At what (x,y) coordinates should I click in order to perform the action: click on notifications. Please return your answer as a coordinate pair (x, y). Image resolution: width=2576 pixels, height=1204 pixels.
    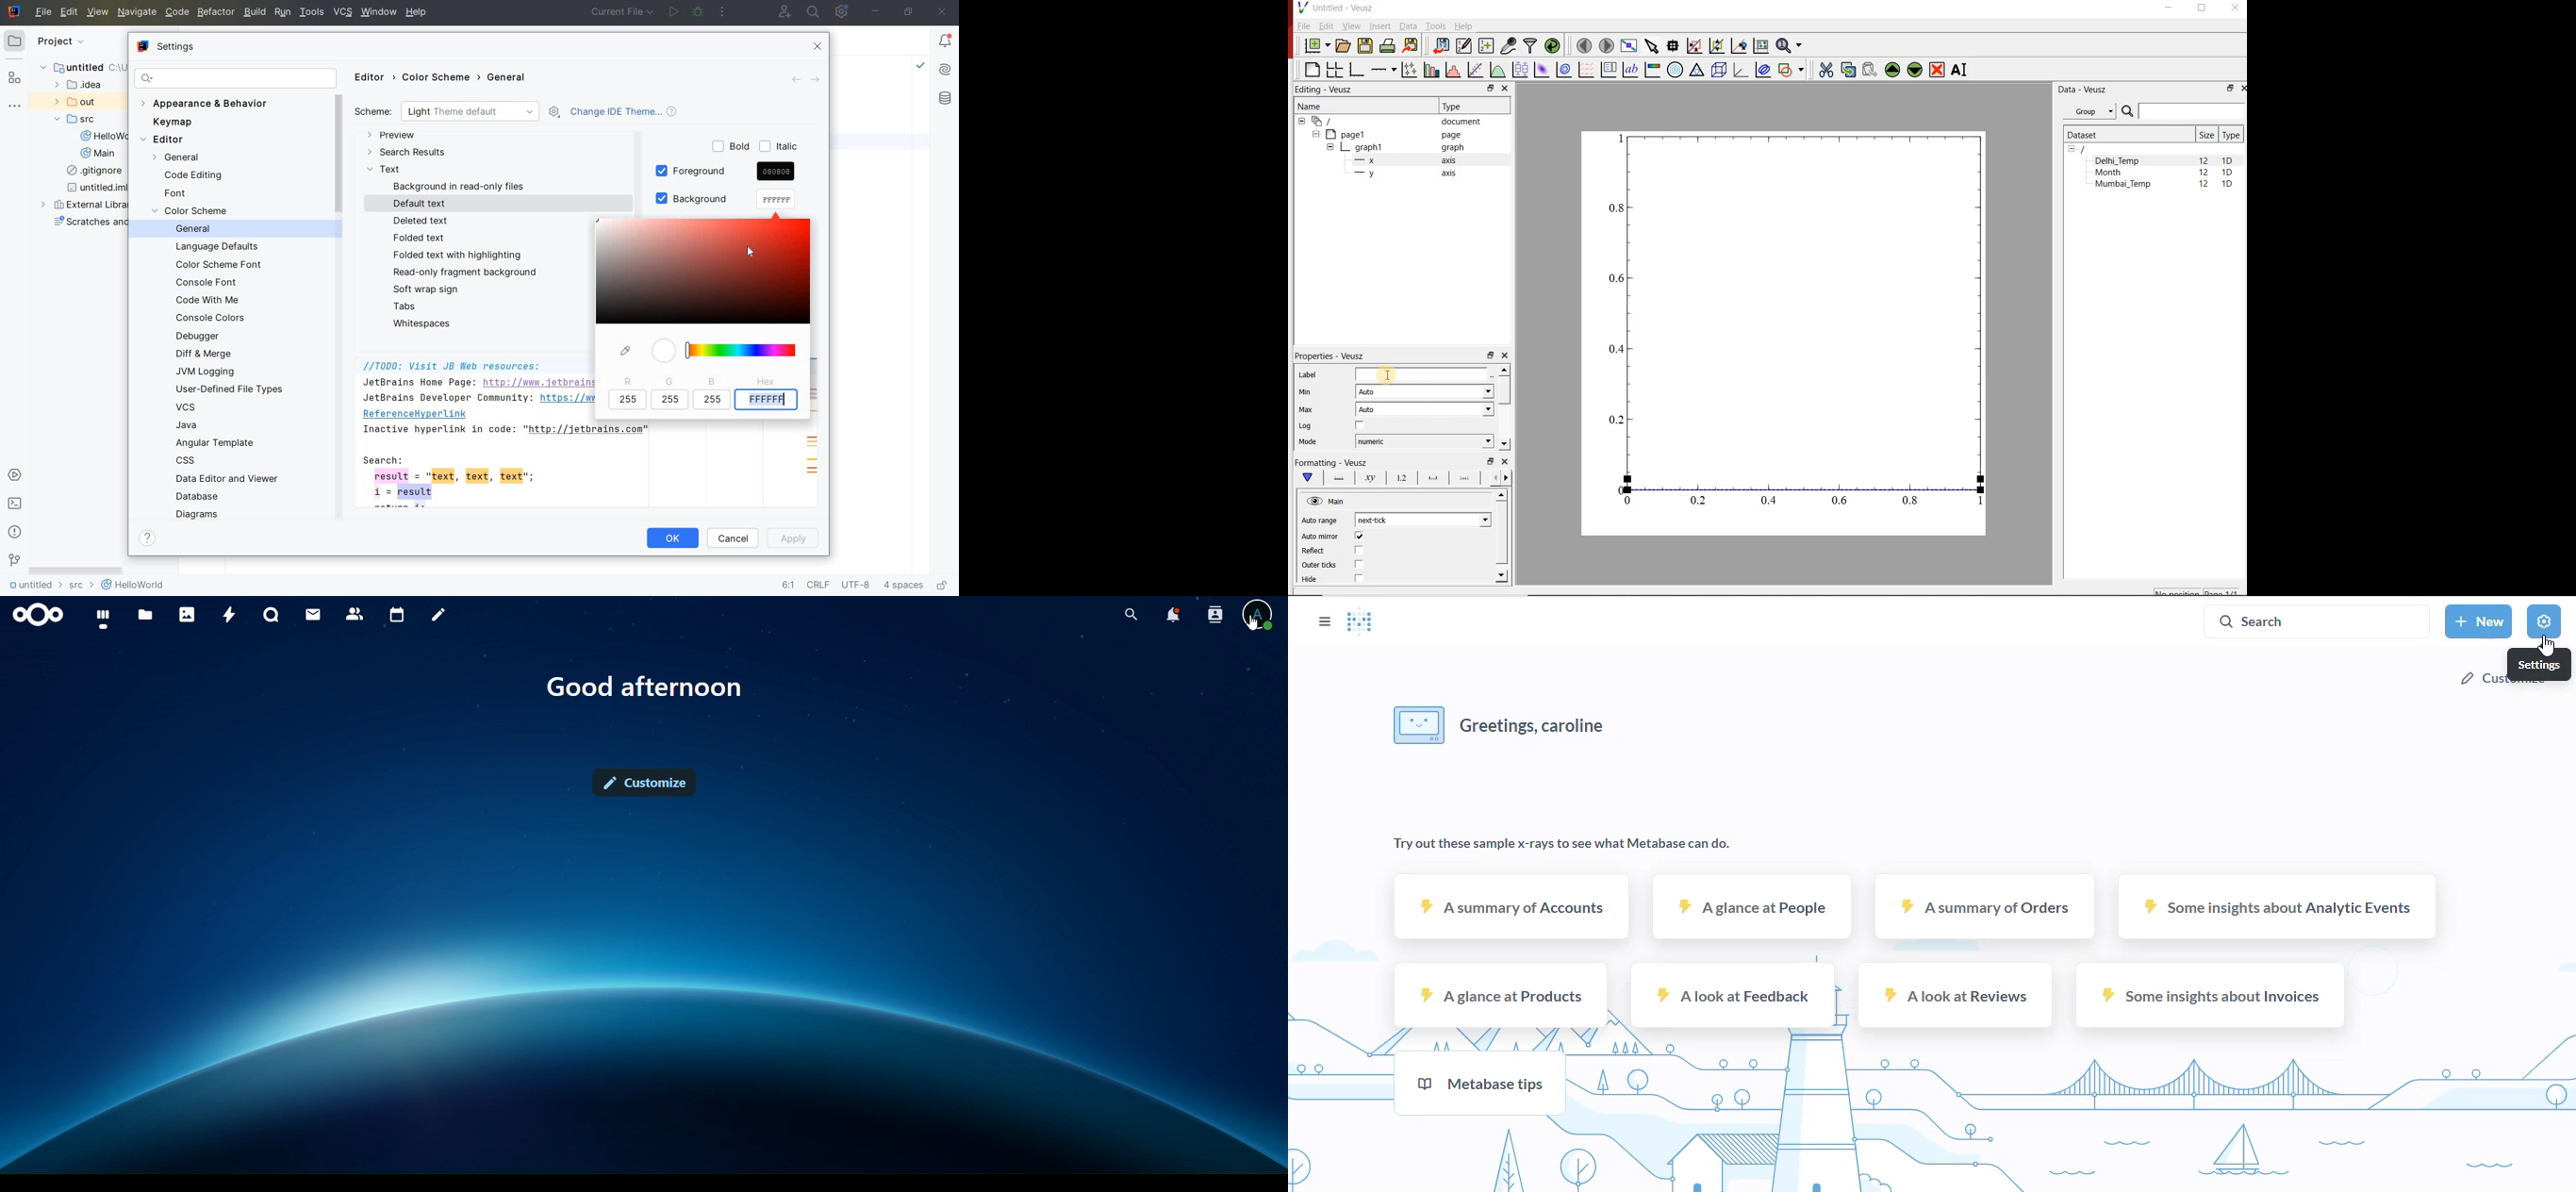
    Looking at the image, I should click on (1171, 615).